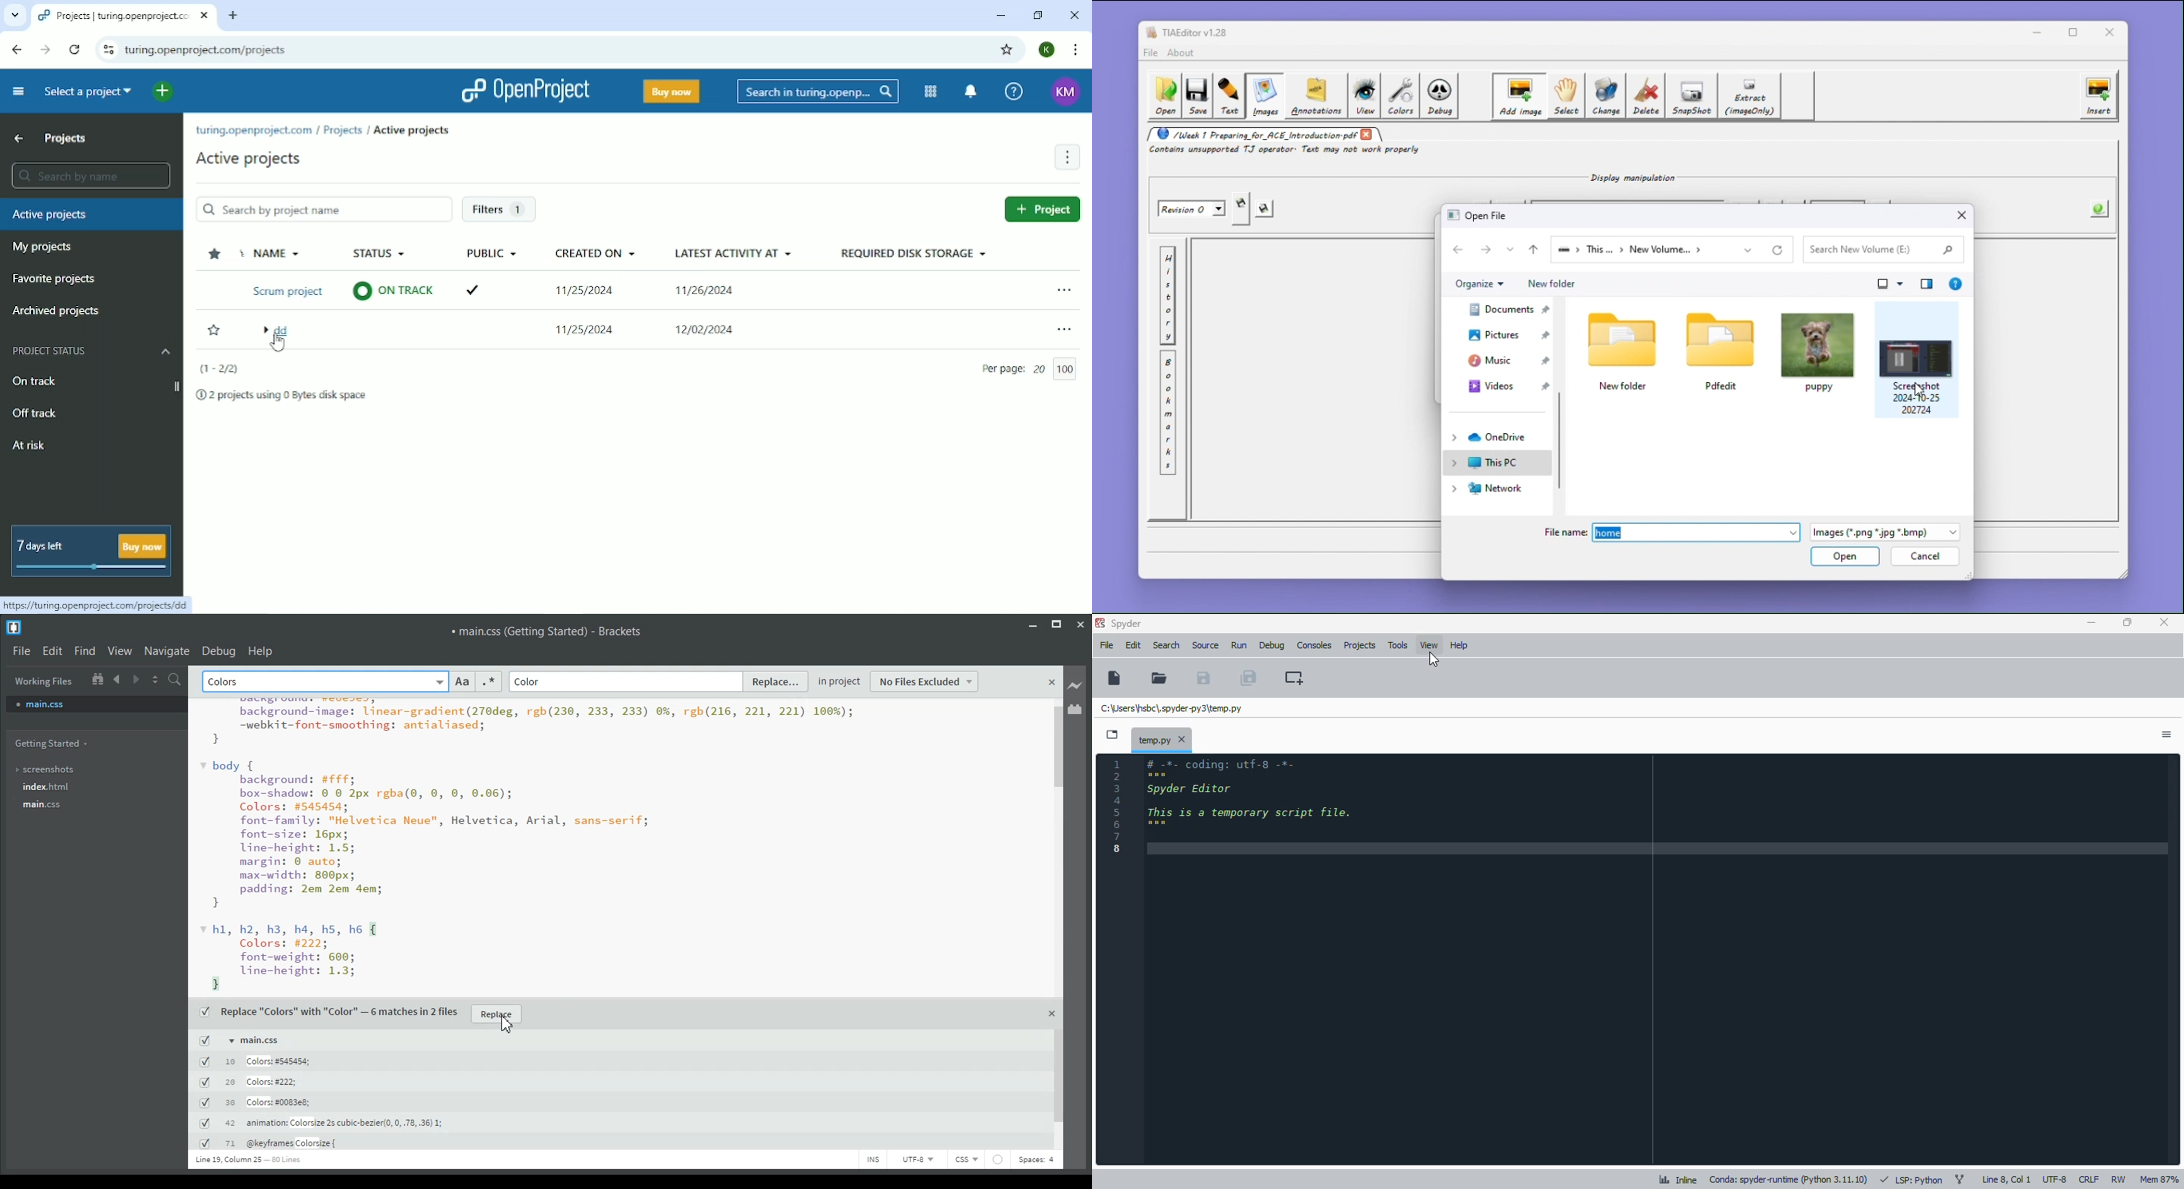  What do you see at coordinates (176, 679) in the screenshot?
I see `Find in files` at bounding box center [176, 679].